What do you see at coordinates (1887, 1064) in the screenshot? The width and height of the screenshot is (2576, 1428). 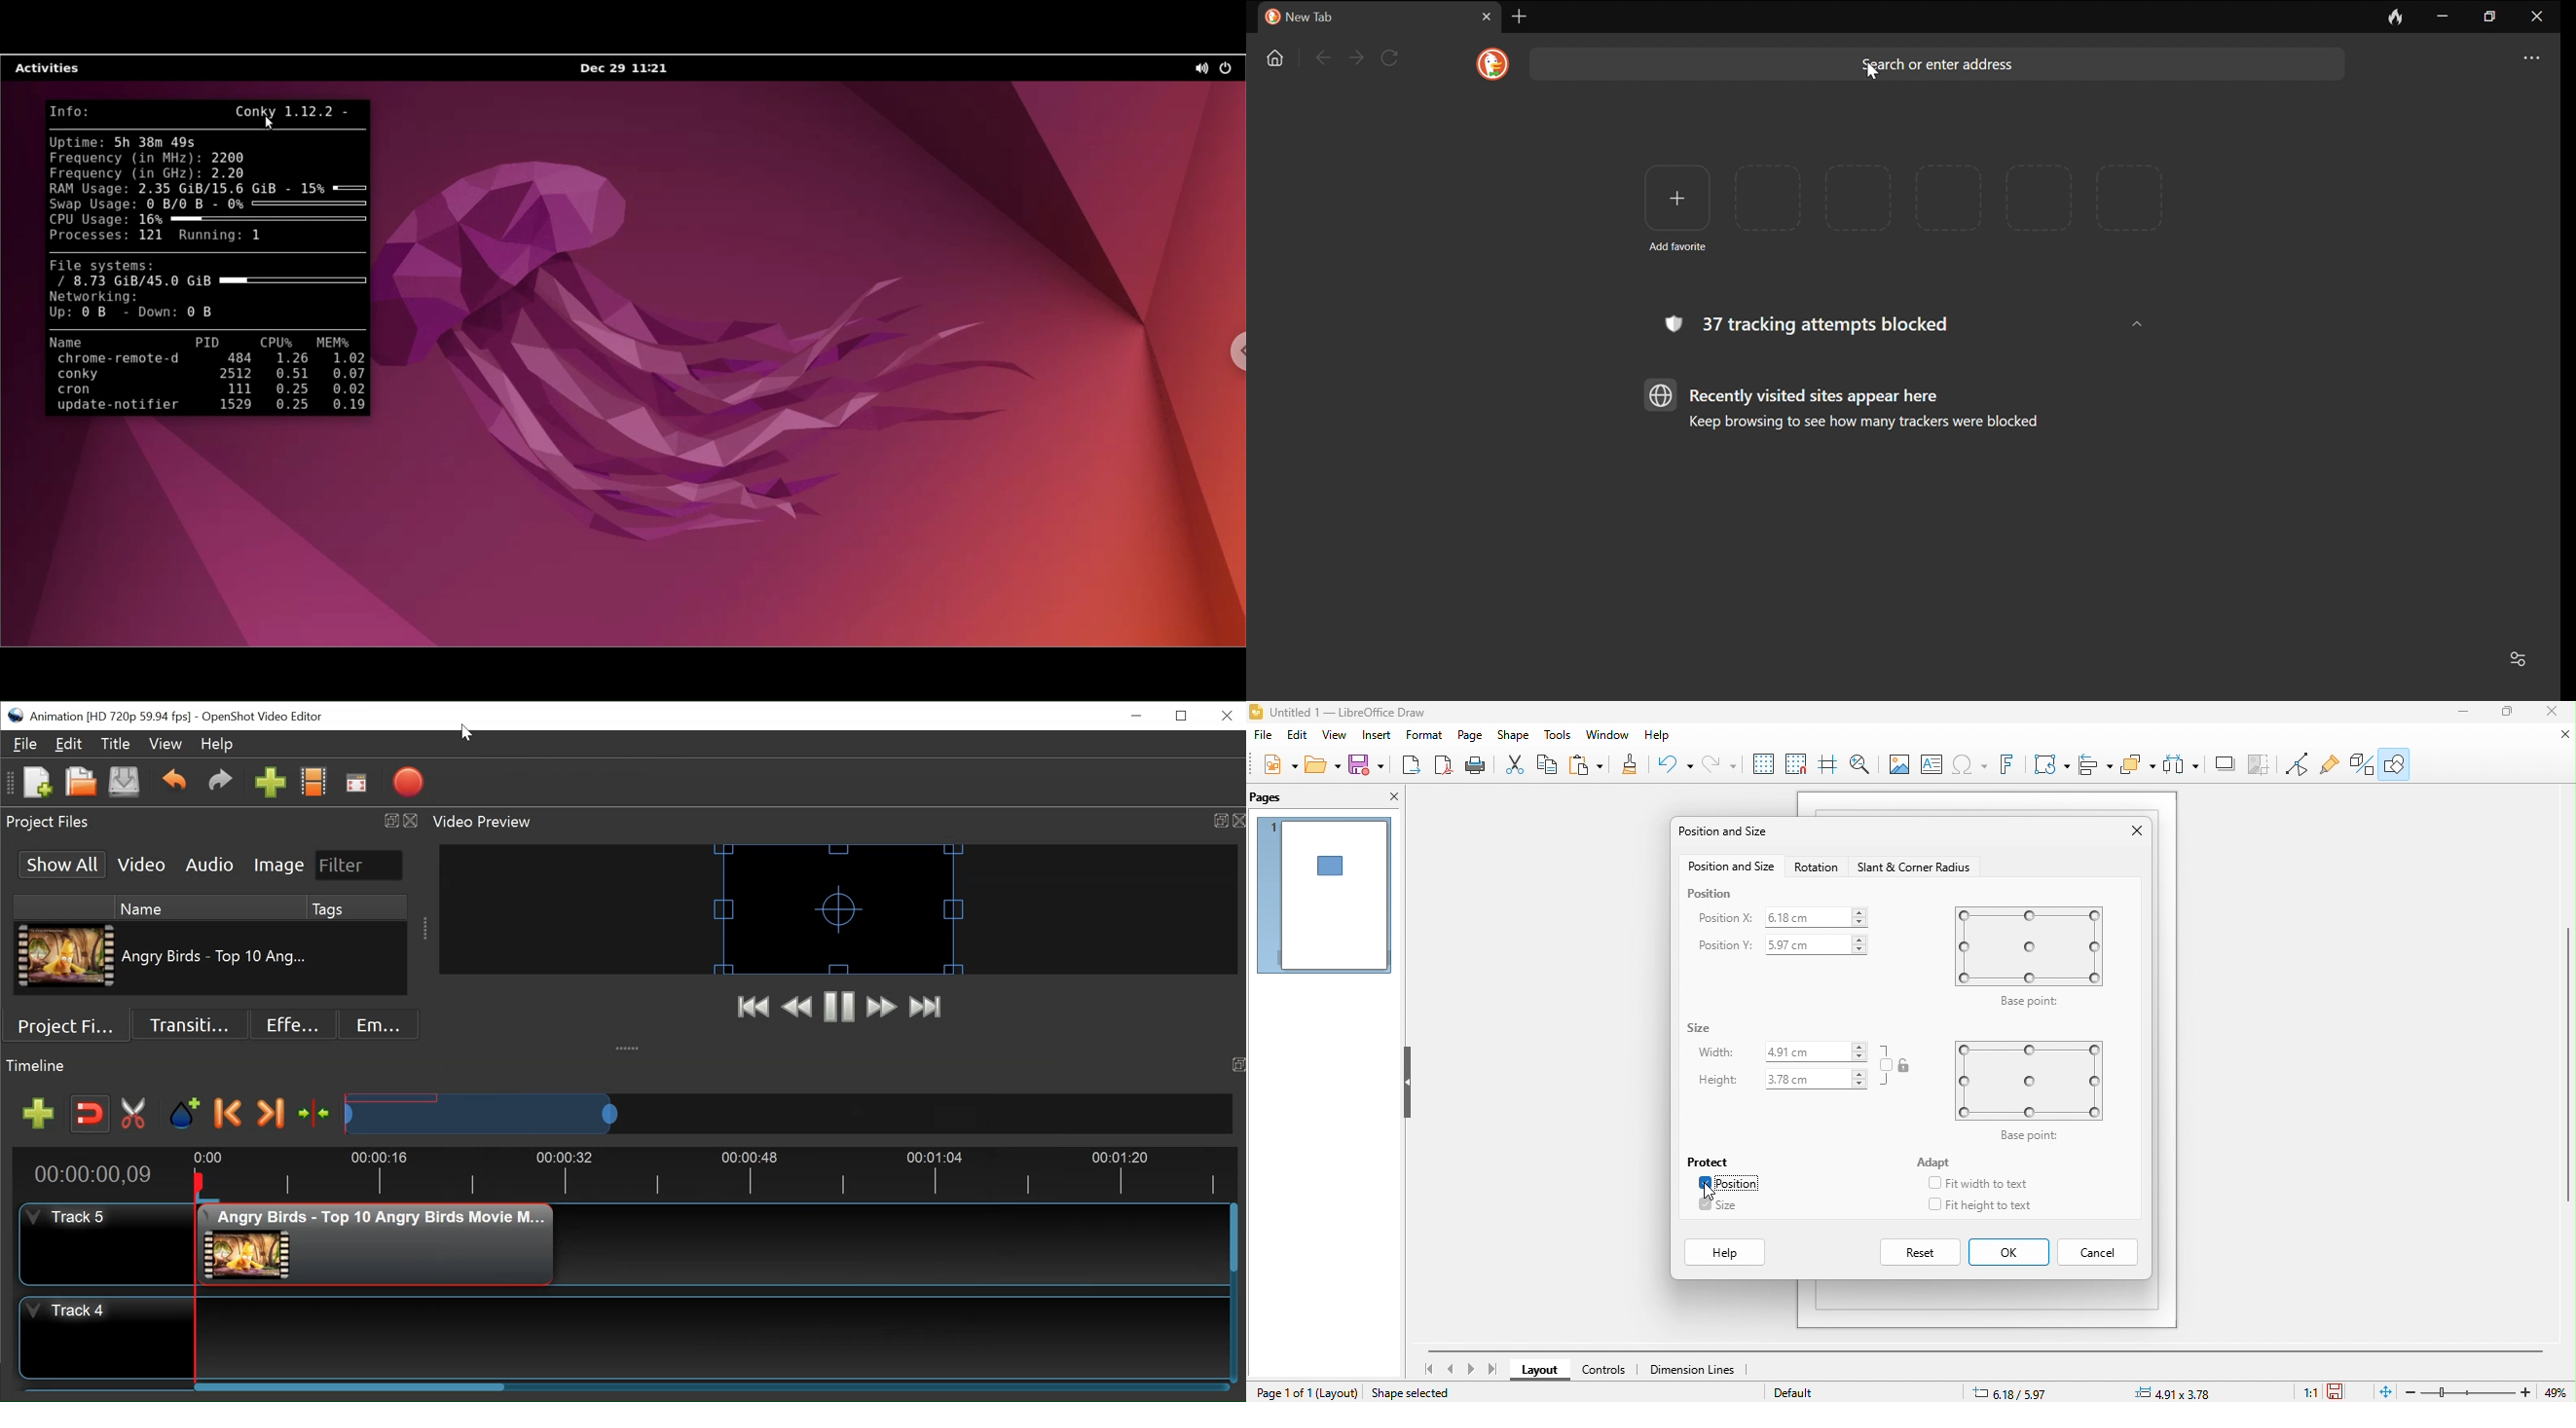 I see `keep ratio` at bounding box center [1887, 1064].